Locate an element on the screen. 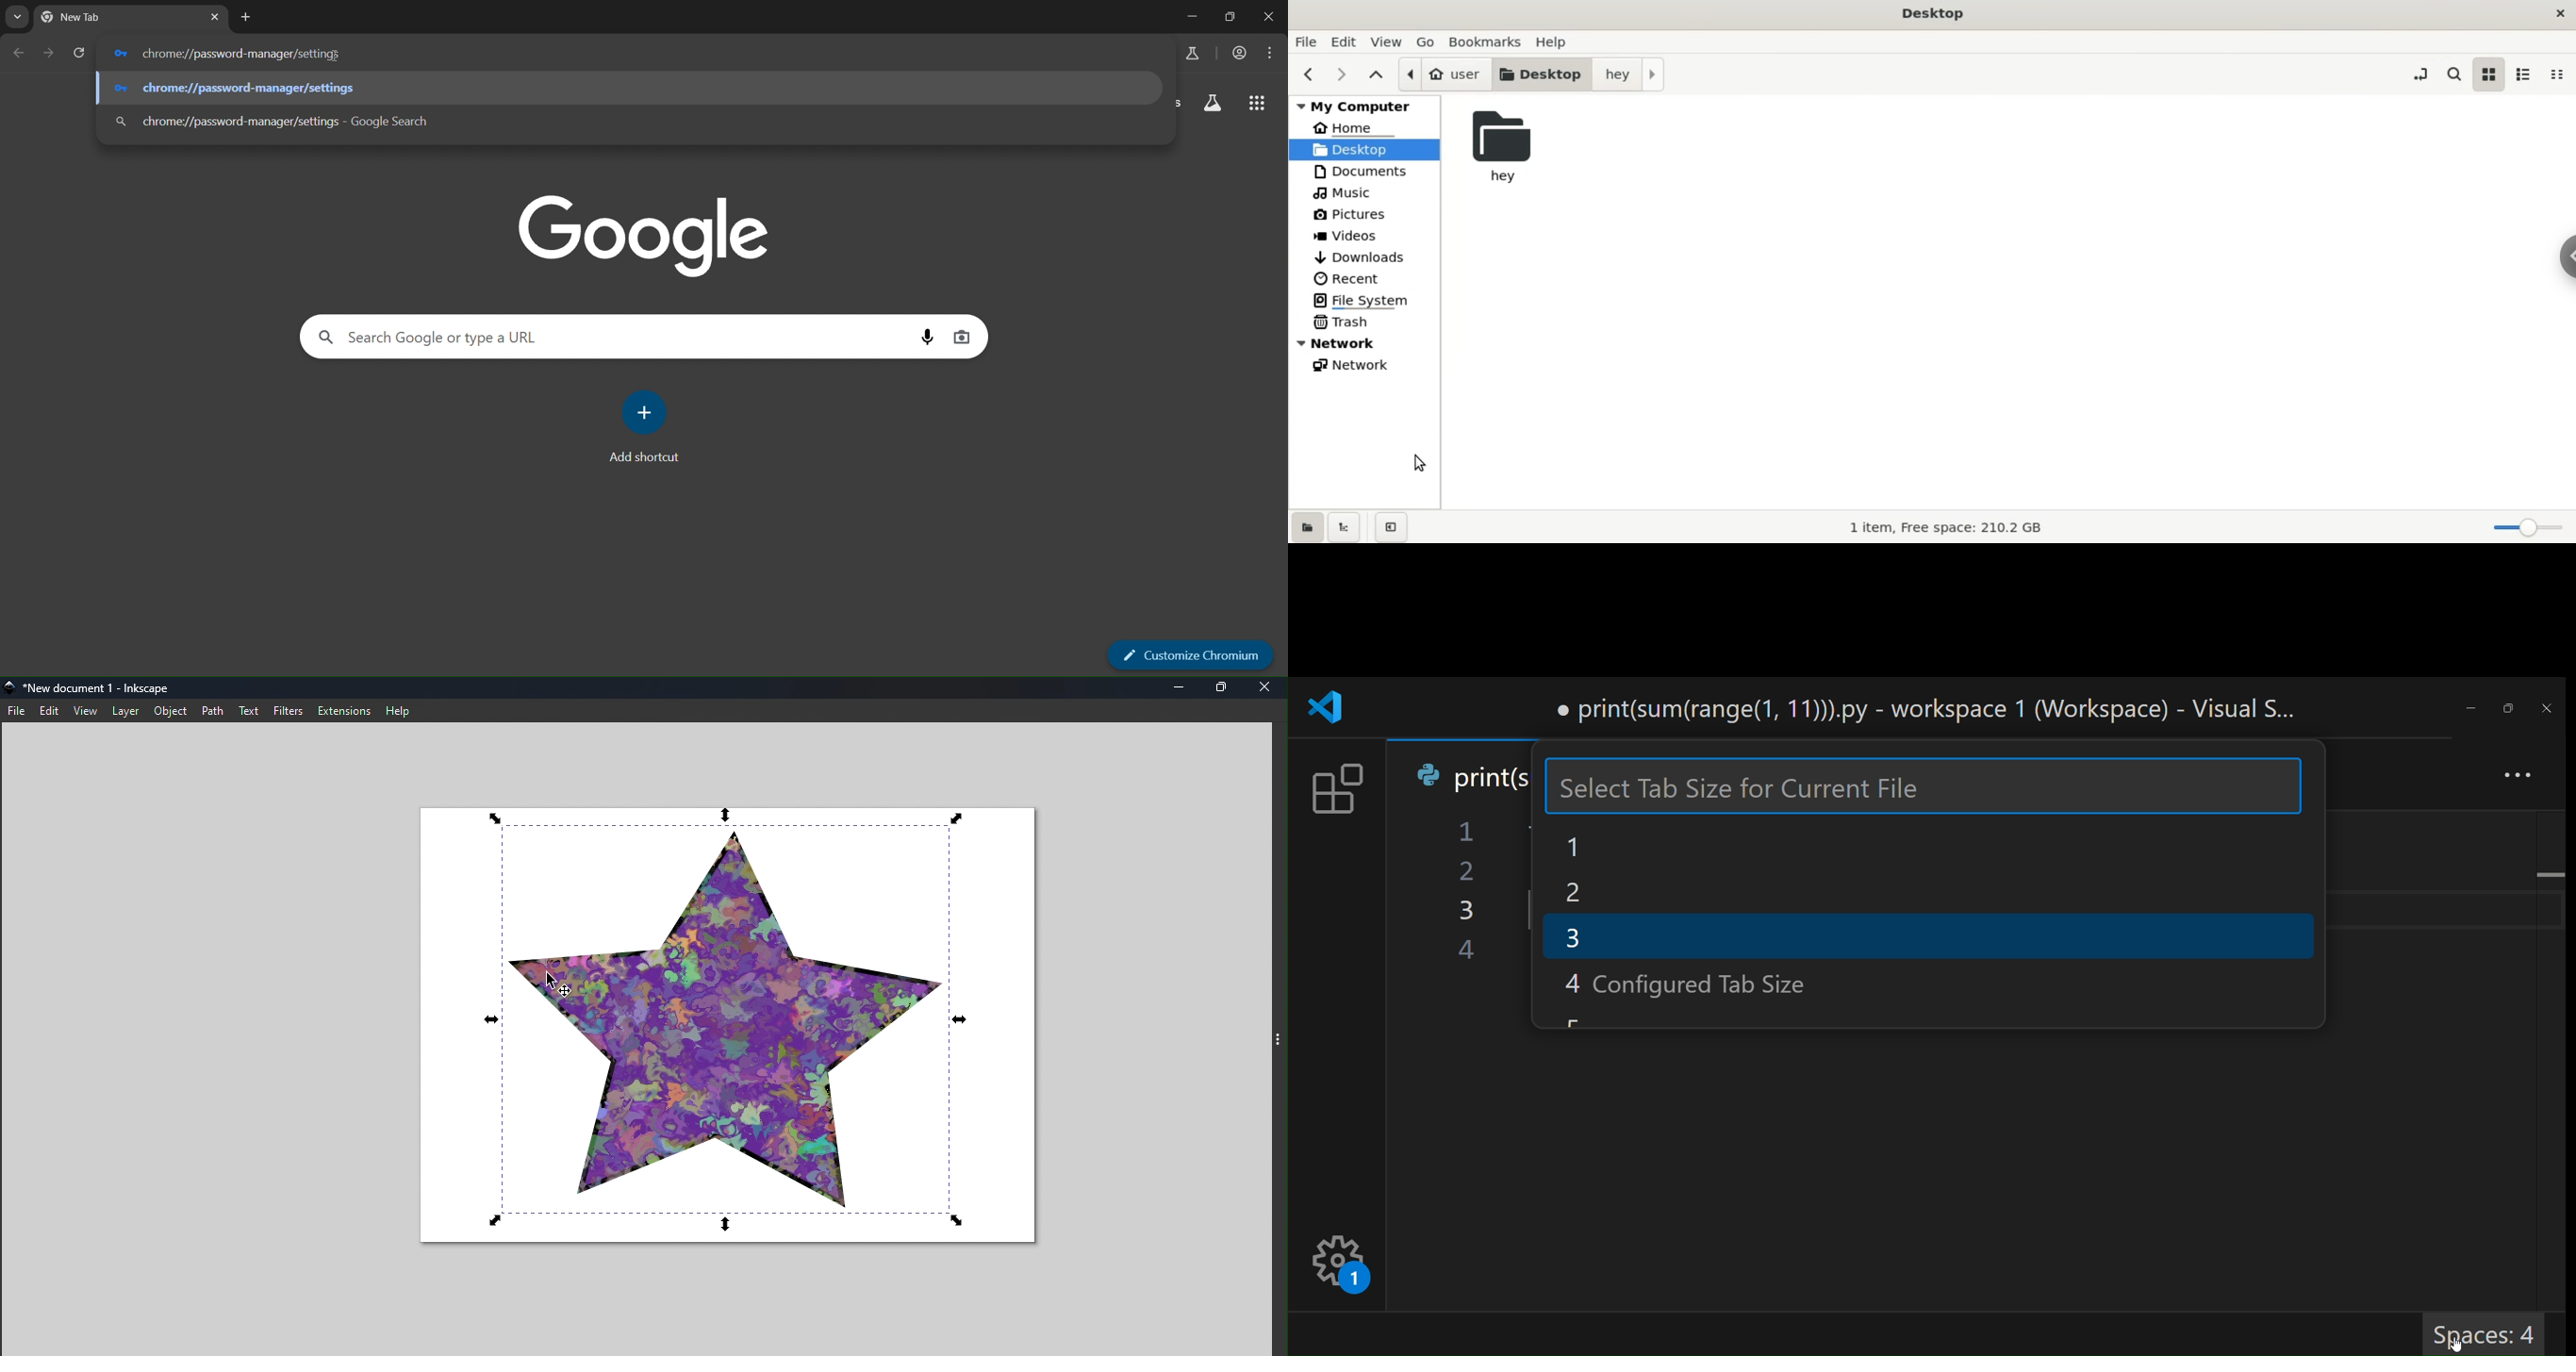 This screenshot has height=1372, width=2576. reload page is located at coordinates (79, 53).